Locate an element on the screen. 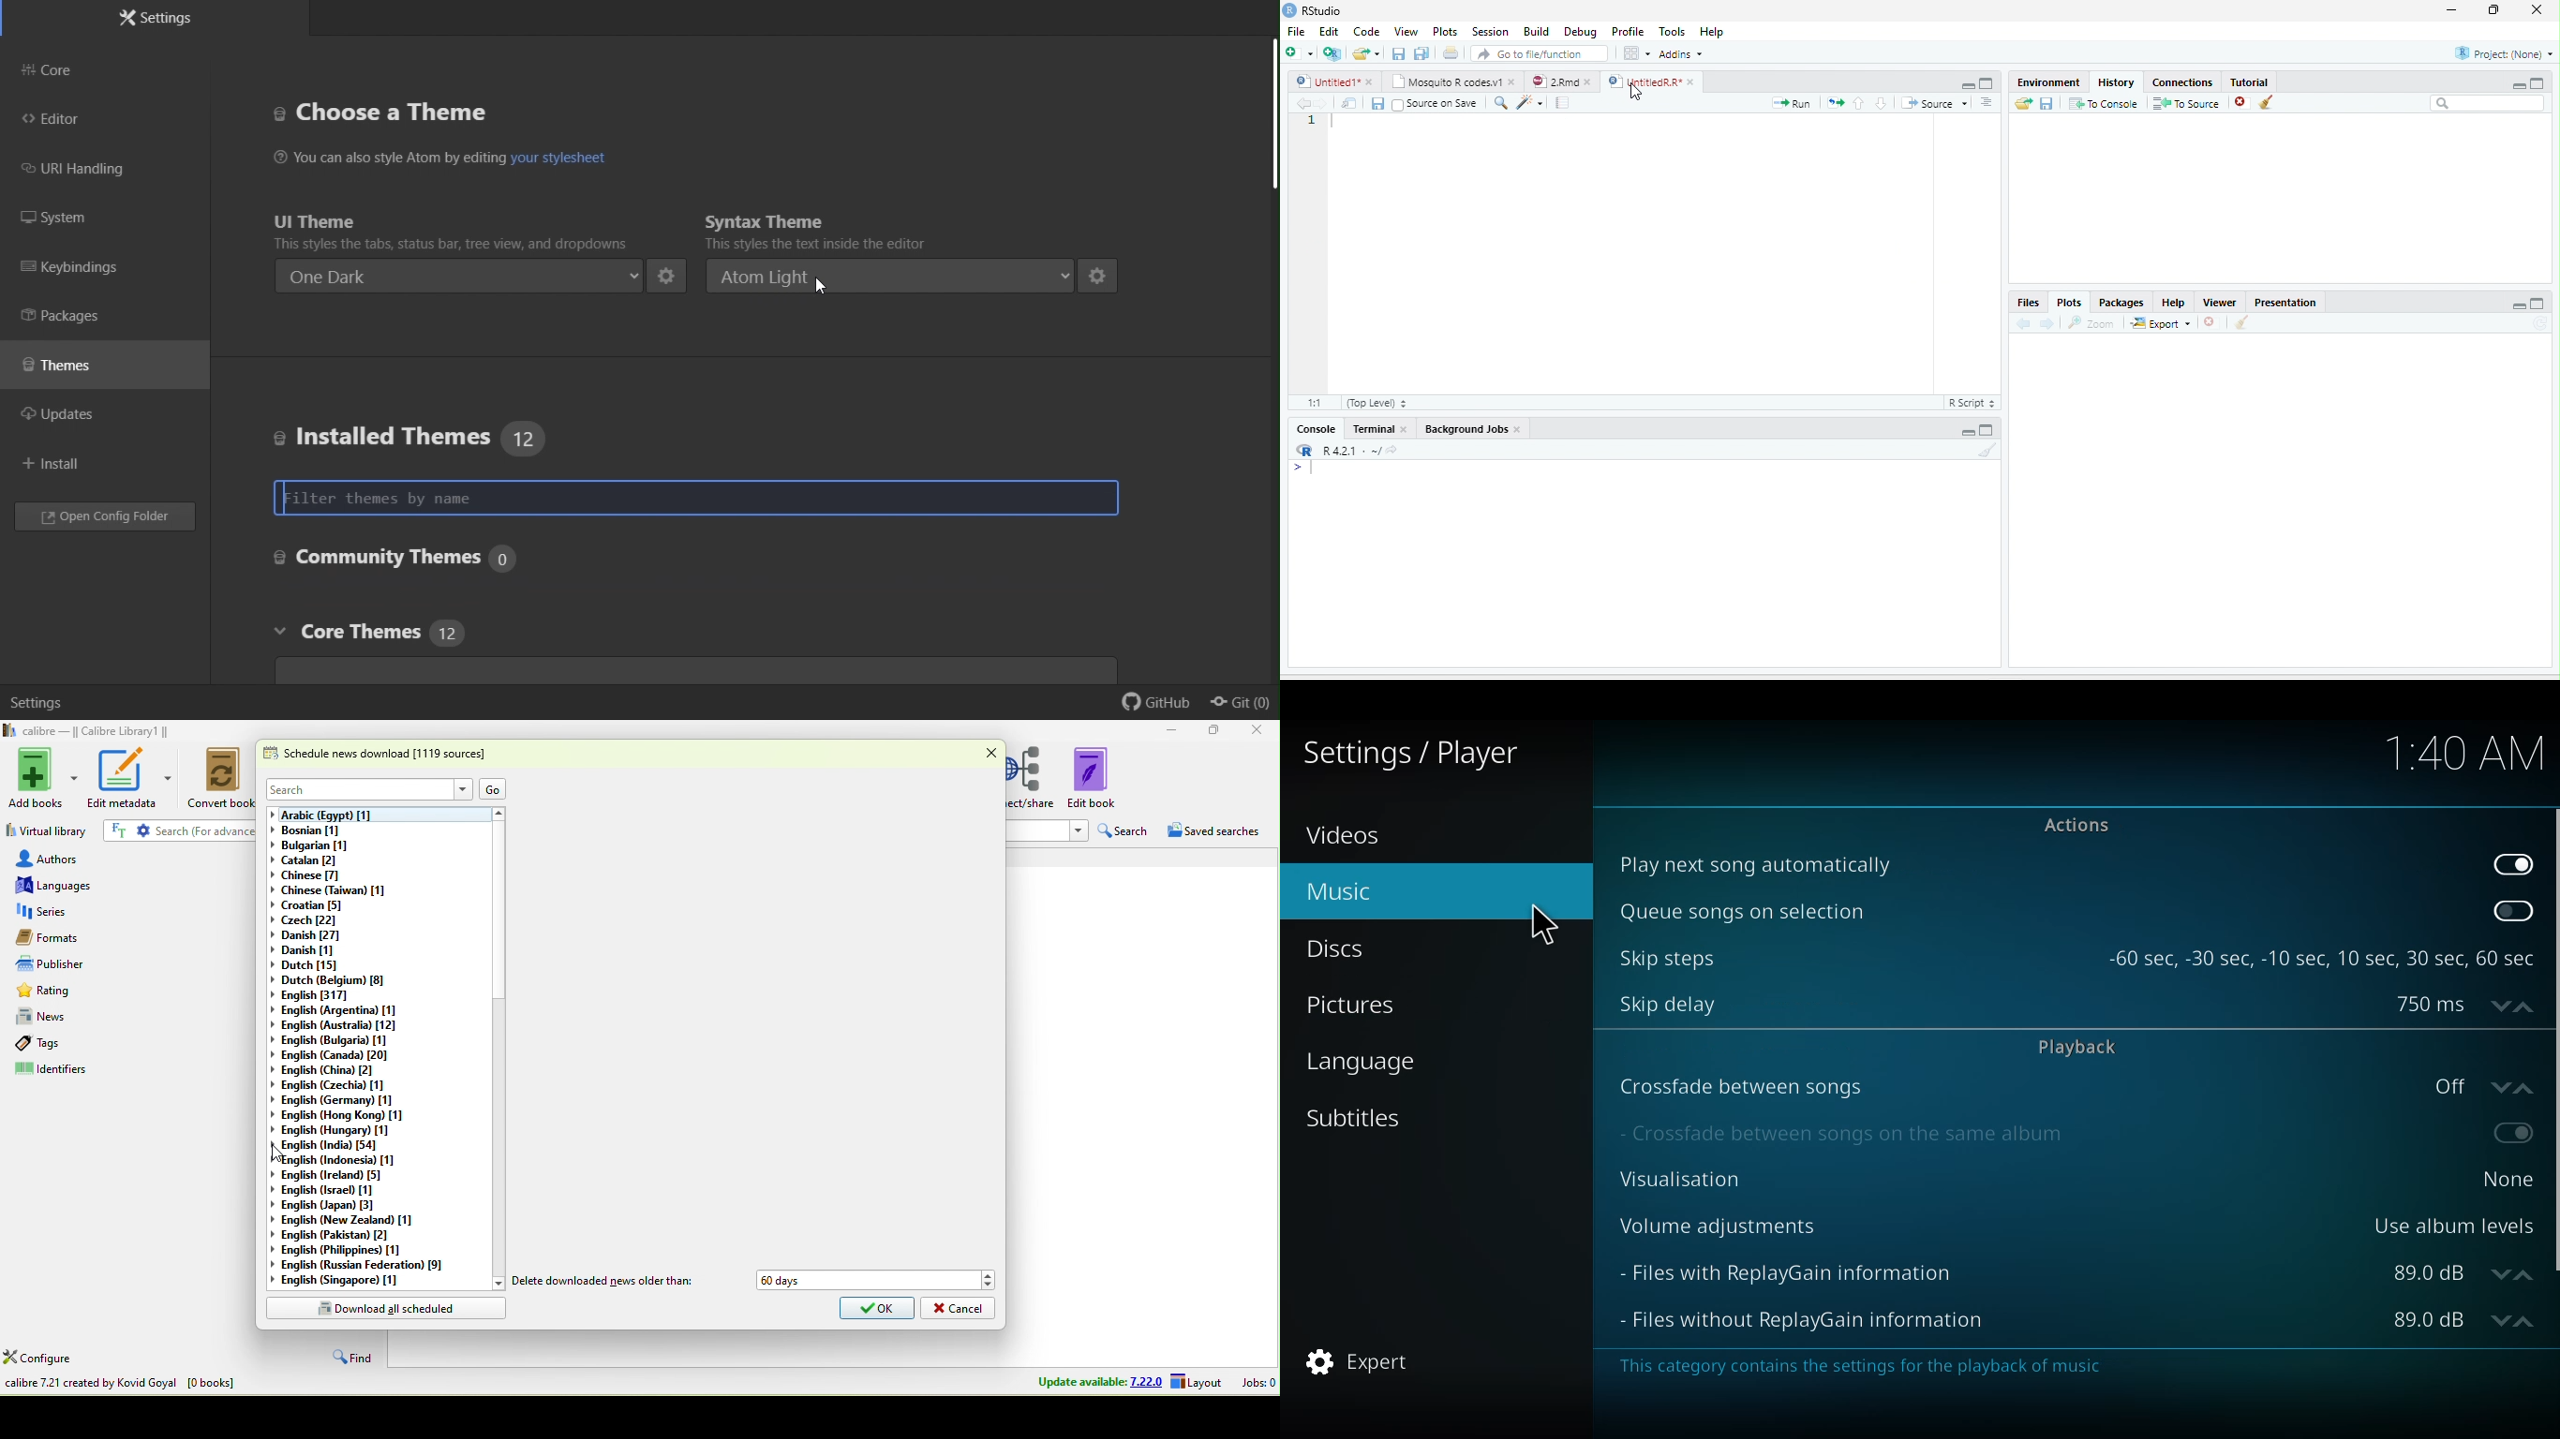 The image size is (2576, 1456). Syntax theme is located at coordinates (866, 233).